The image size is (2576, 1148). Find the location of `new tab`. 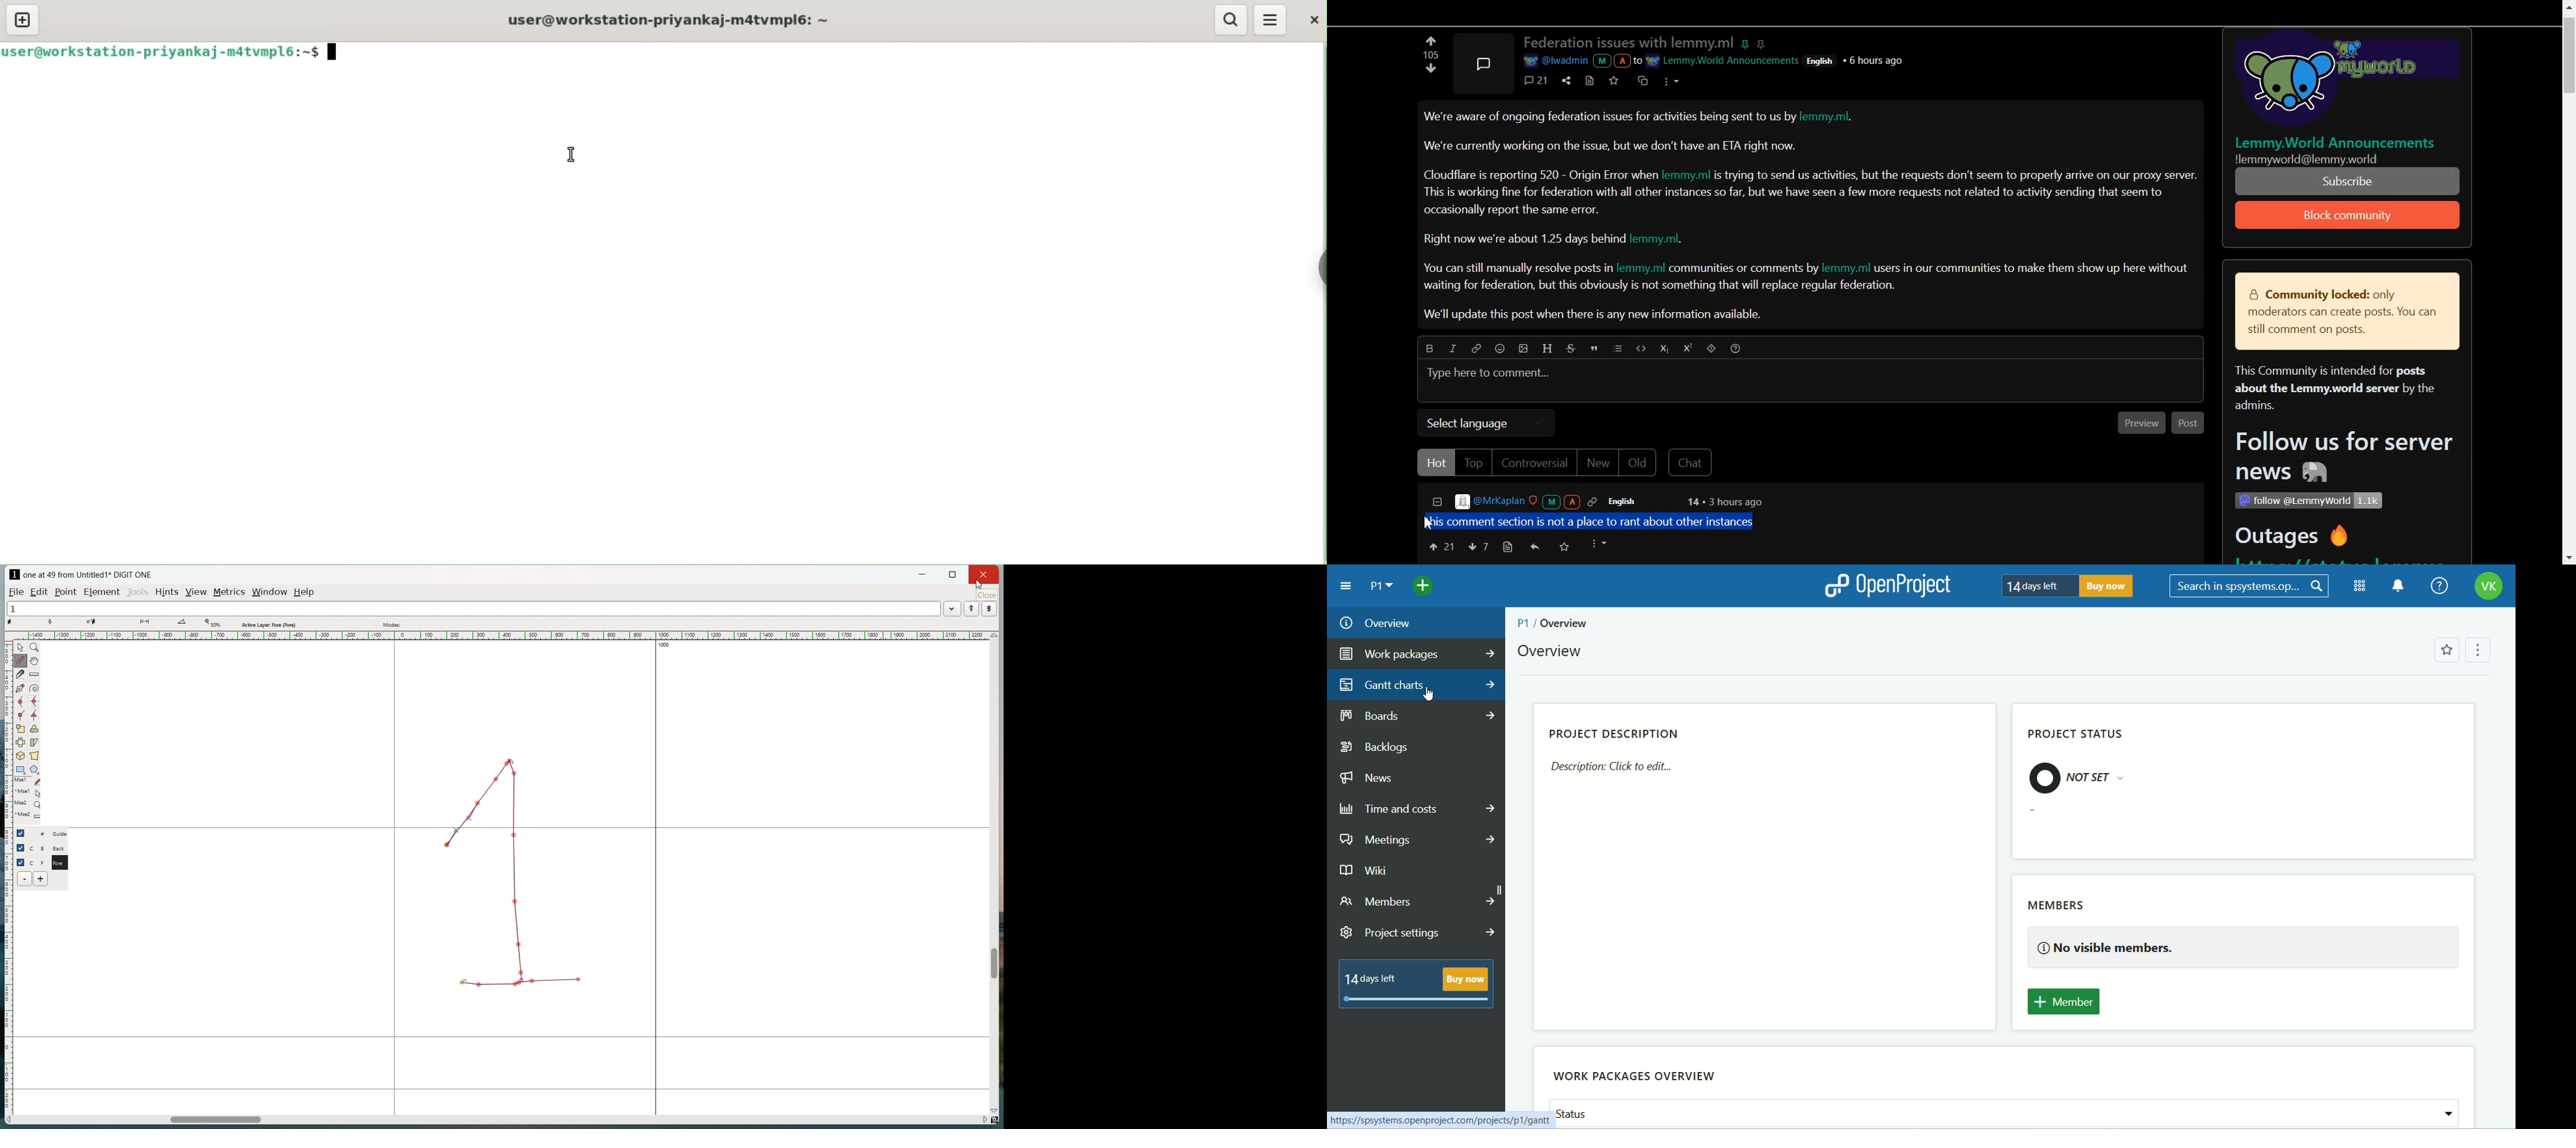

new tab is located at coordinates (22, 21).